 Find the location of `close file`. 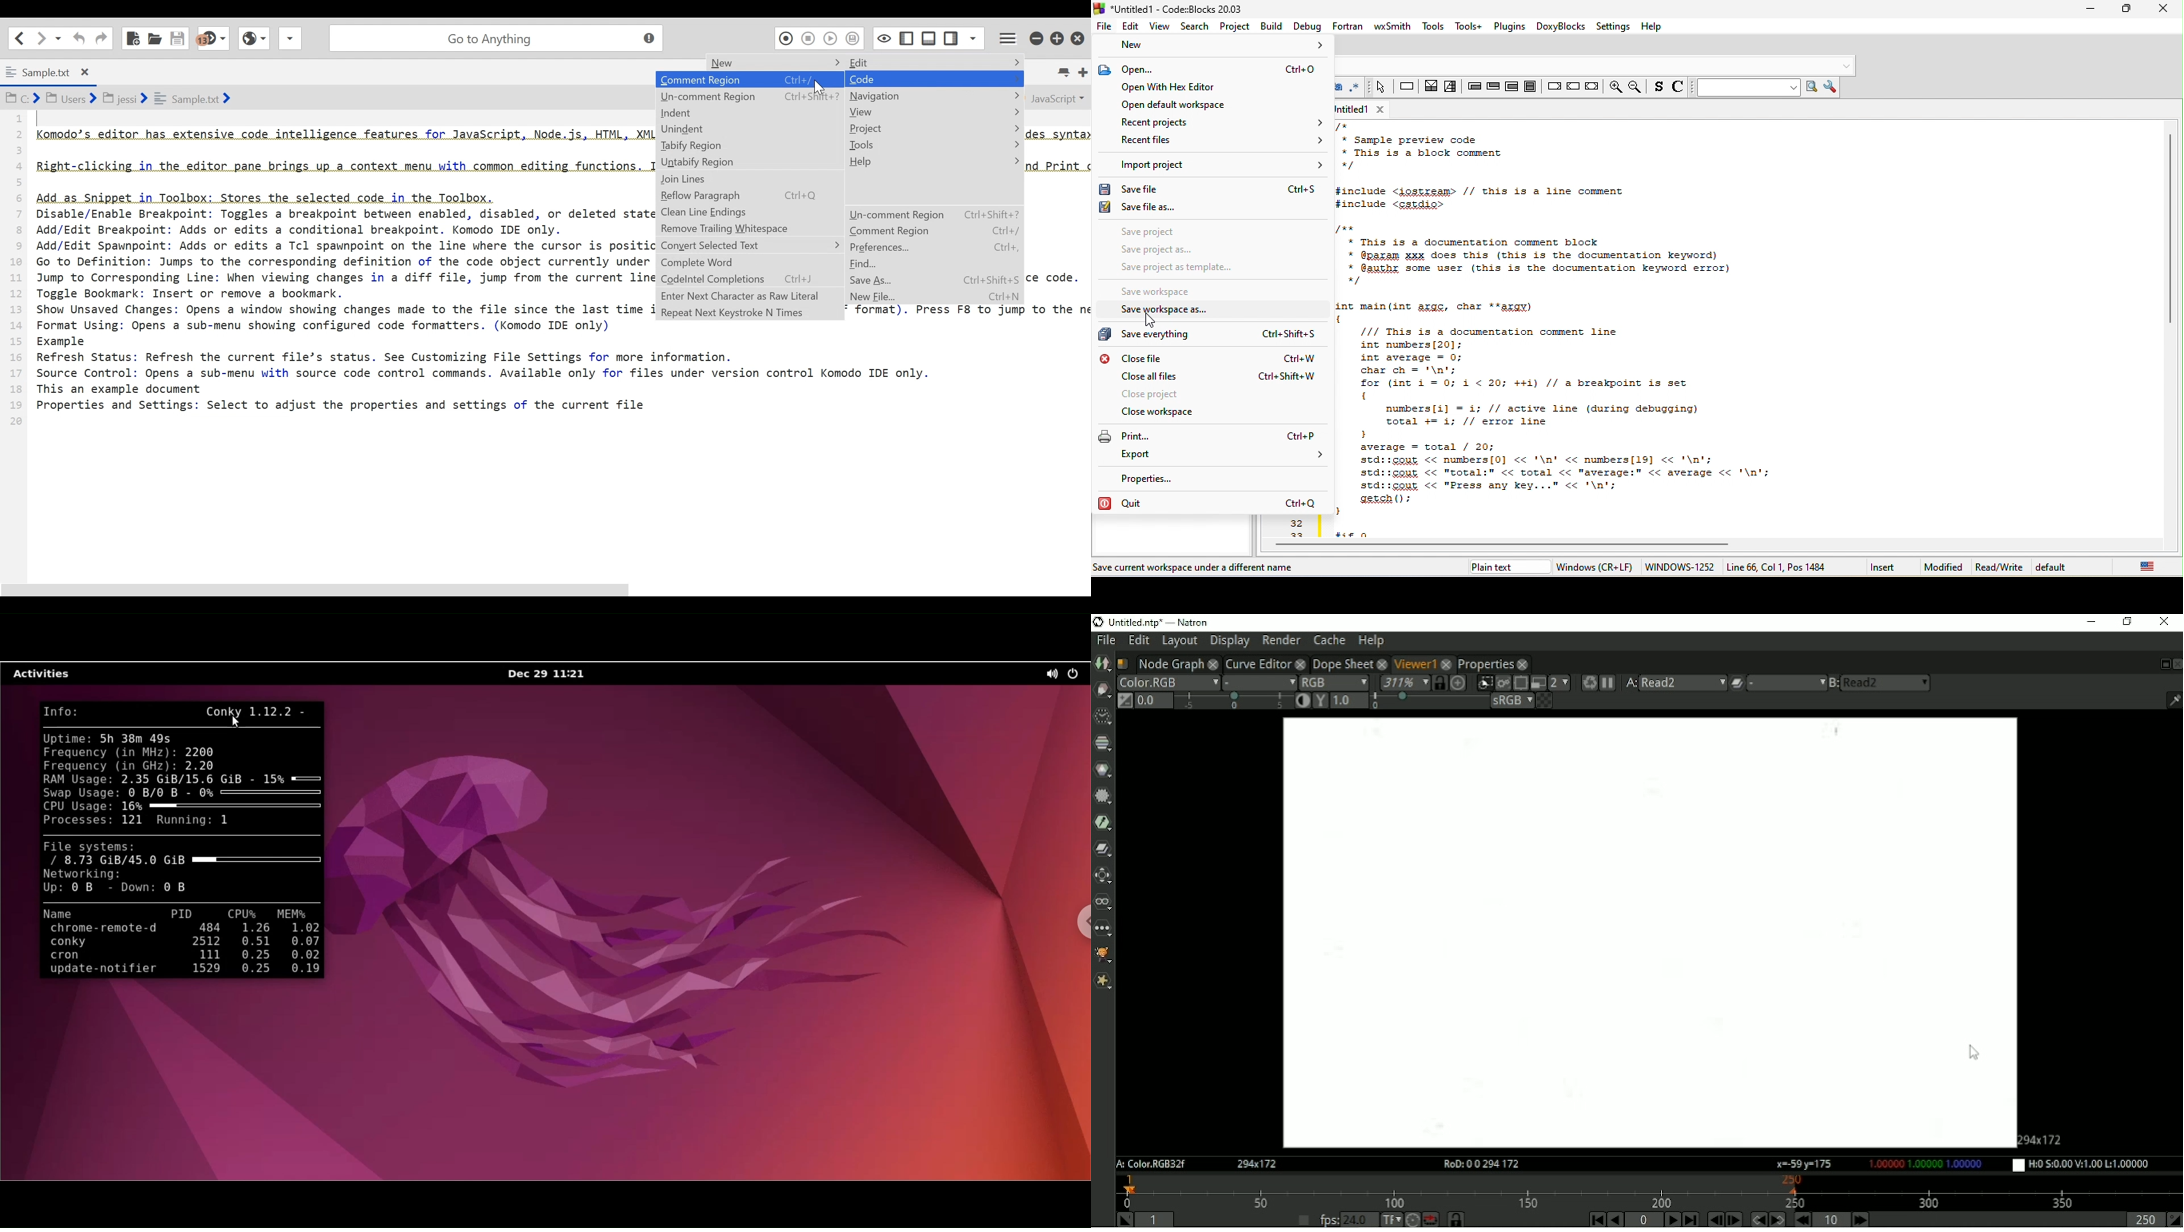

close file is located at coordinates (1213, 358).